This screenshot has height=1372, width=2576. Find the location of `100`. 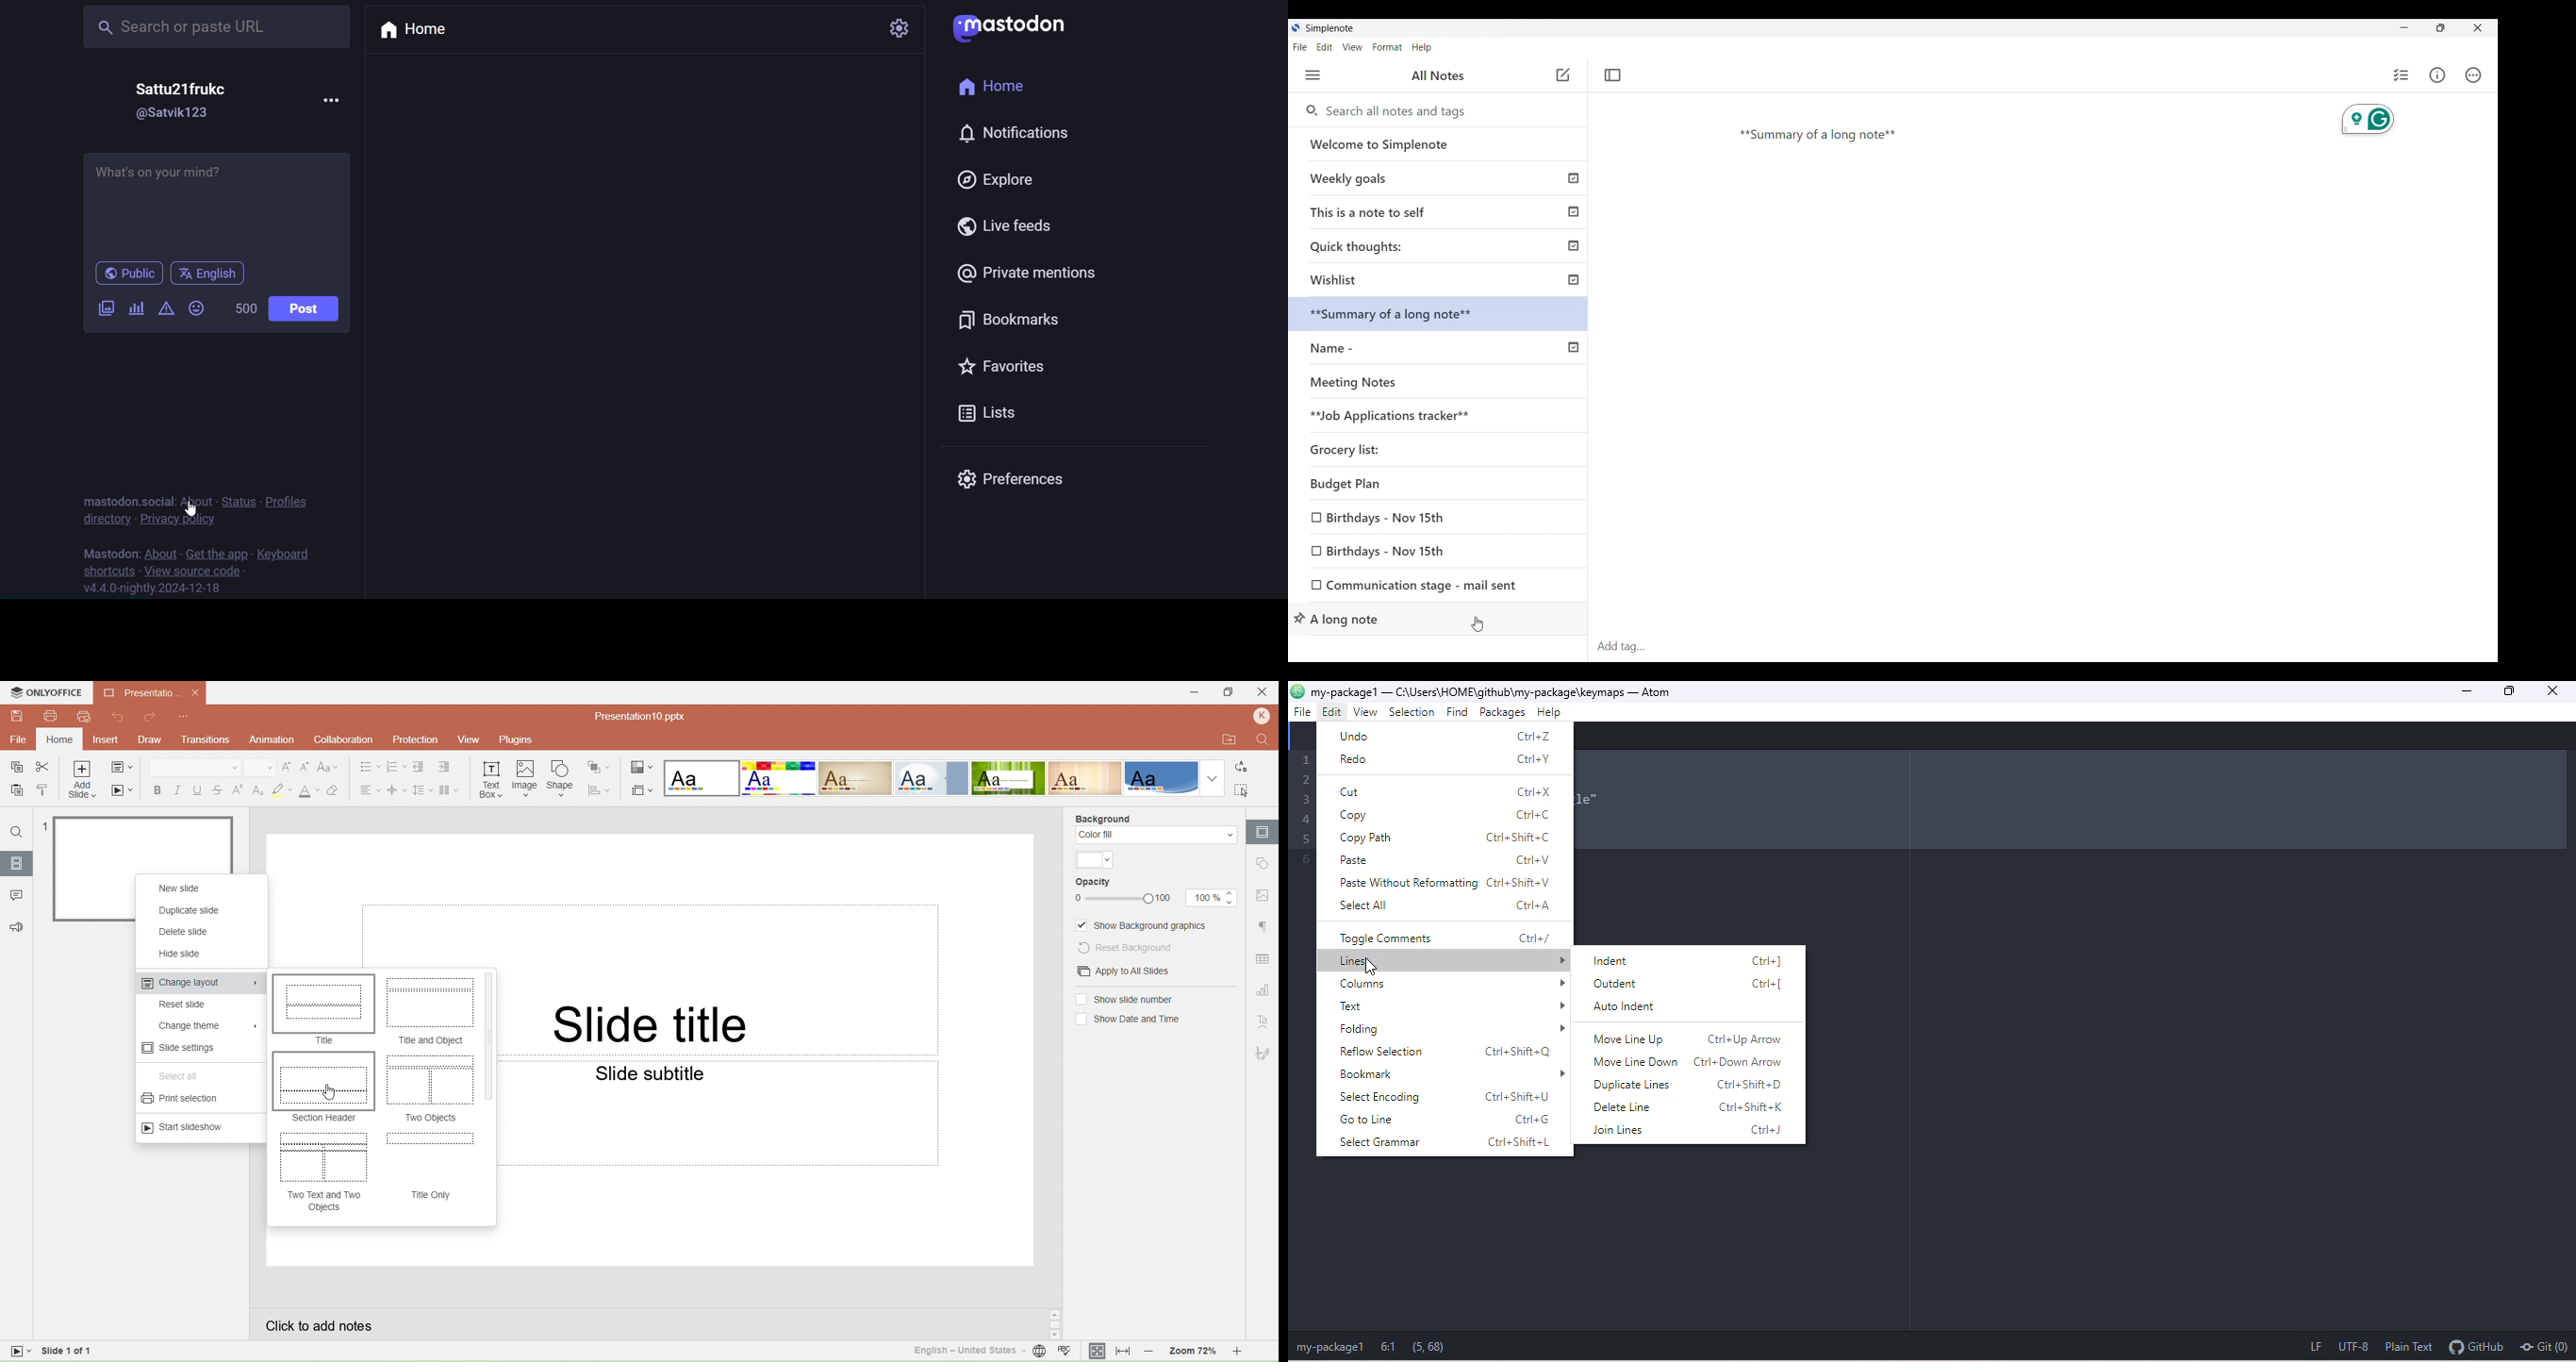

100 is located at coordinates (1169, 900).